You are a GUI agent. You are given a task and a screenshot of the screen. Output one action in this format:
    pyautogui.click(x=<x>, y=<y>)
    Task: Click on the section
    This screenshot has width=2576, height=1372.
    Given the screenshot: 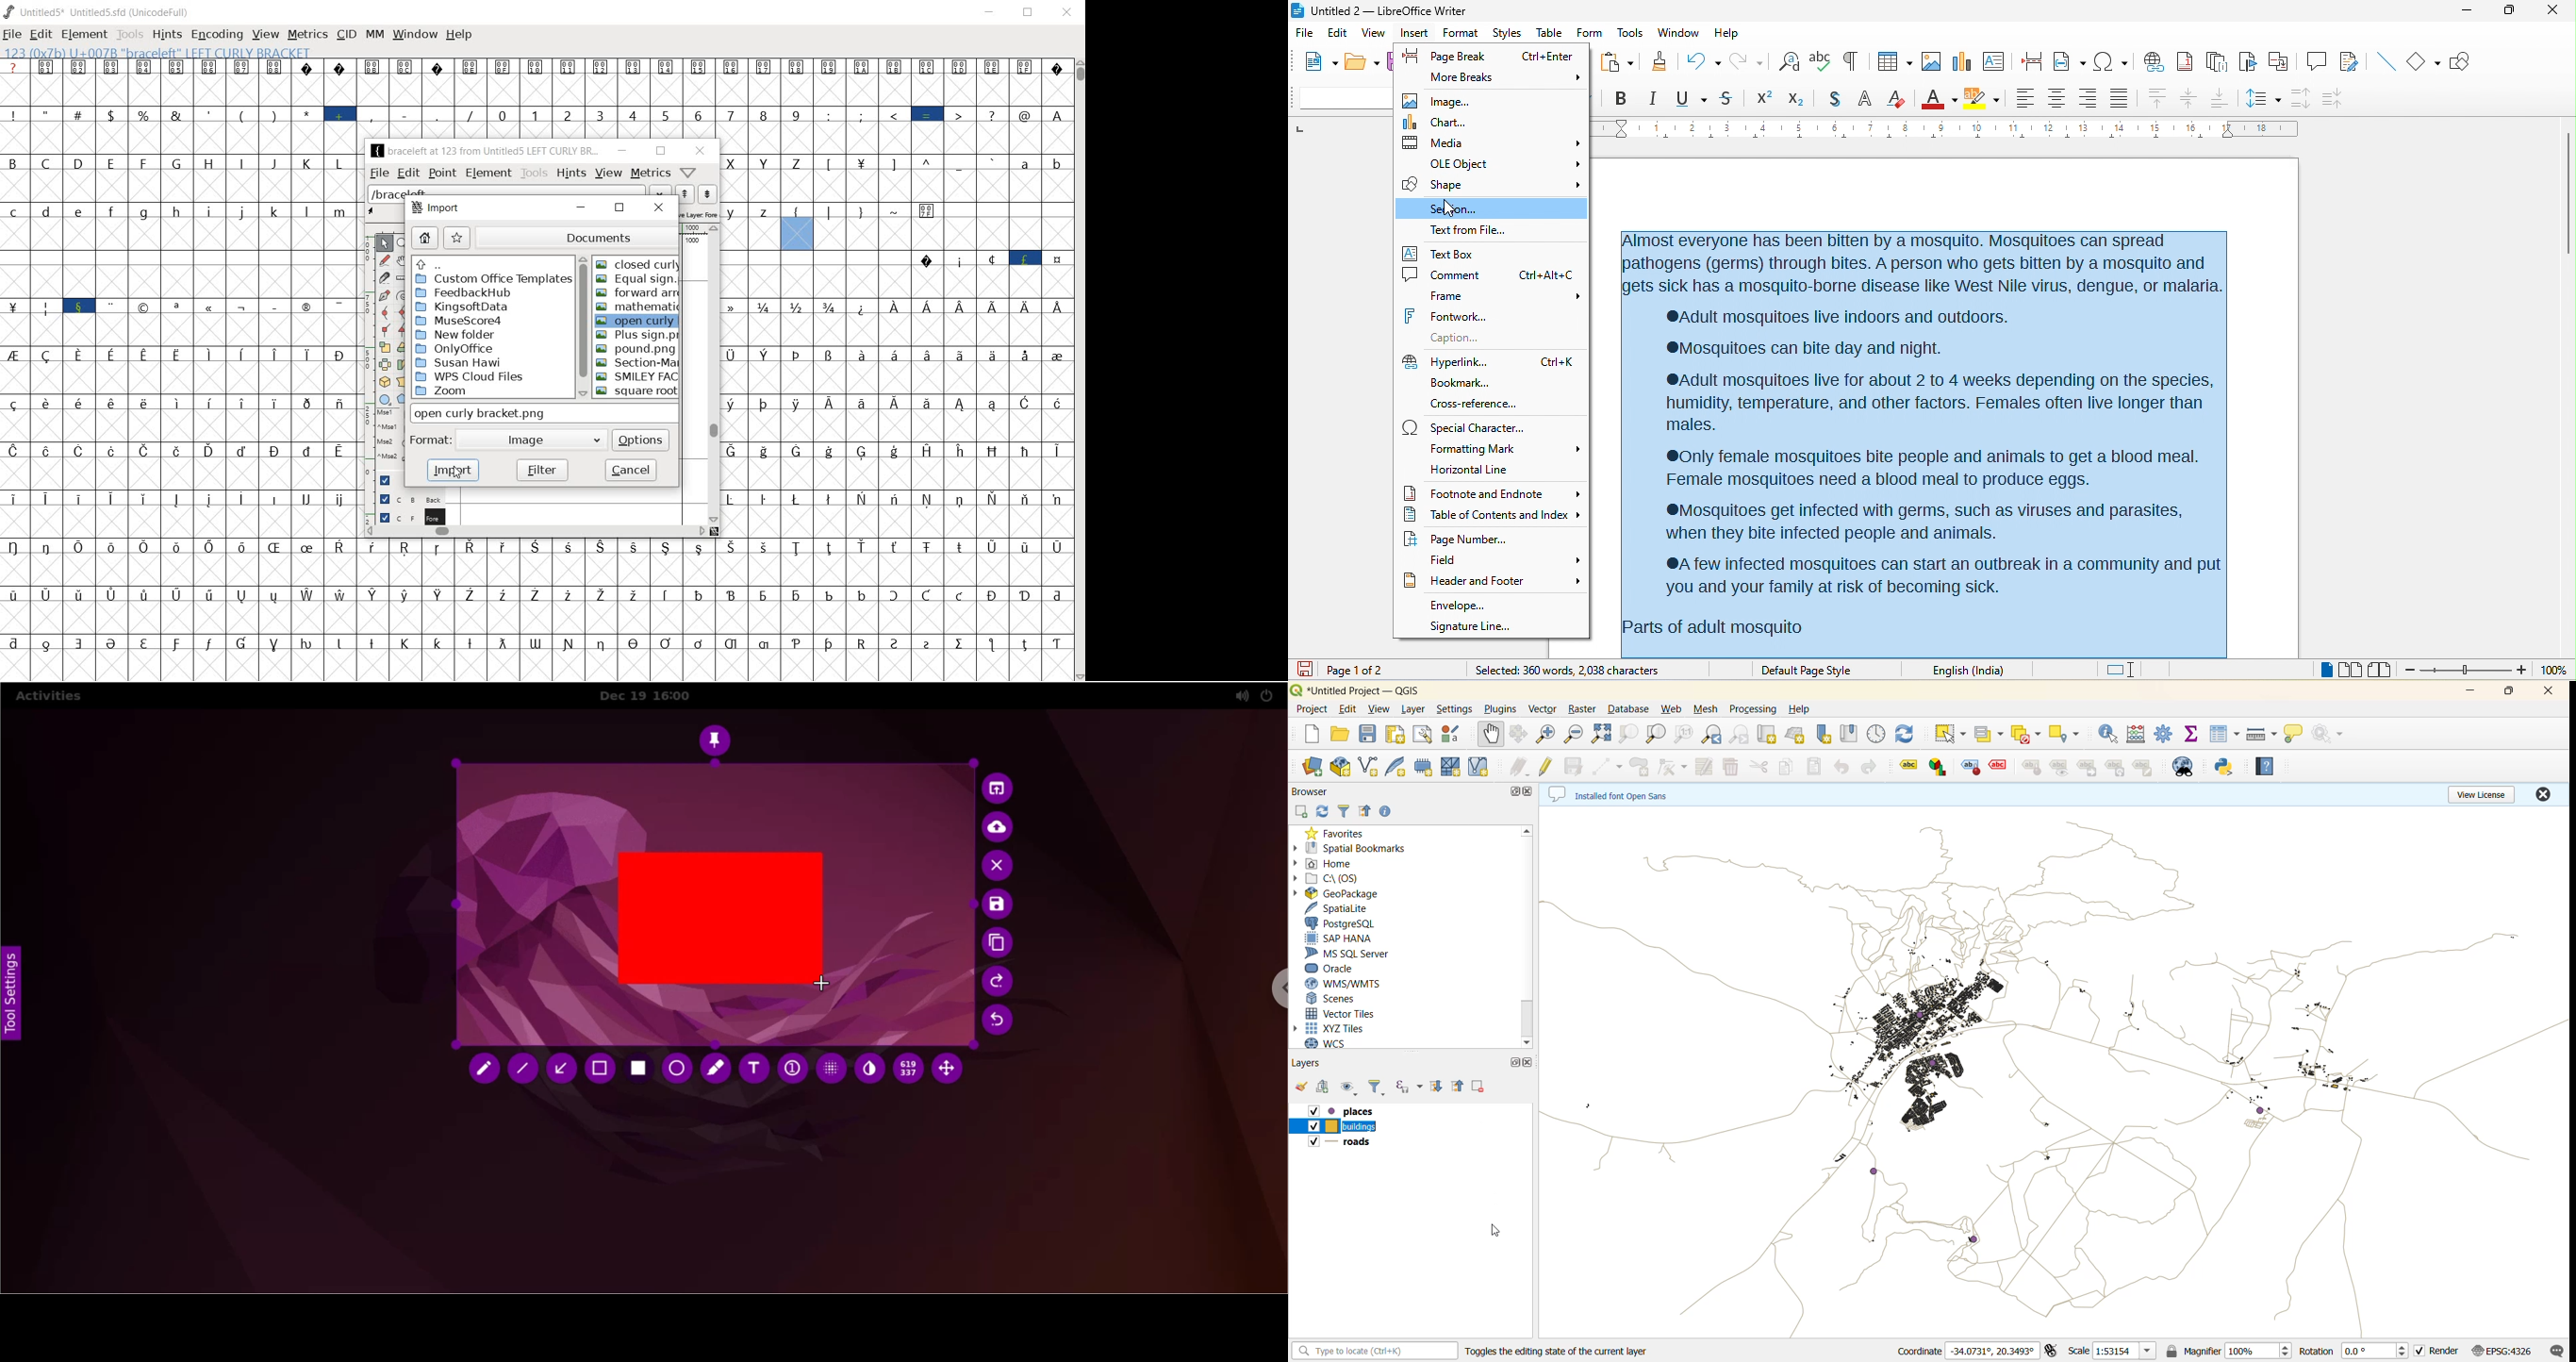 What is the action you would take?
    pyautogui.click(x=1490, y=207)
    